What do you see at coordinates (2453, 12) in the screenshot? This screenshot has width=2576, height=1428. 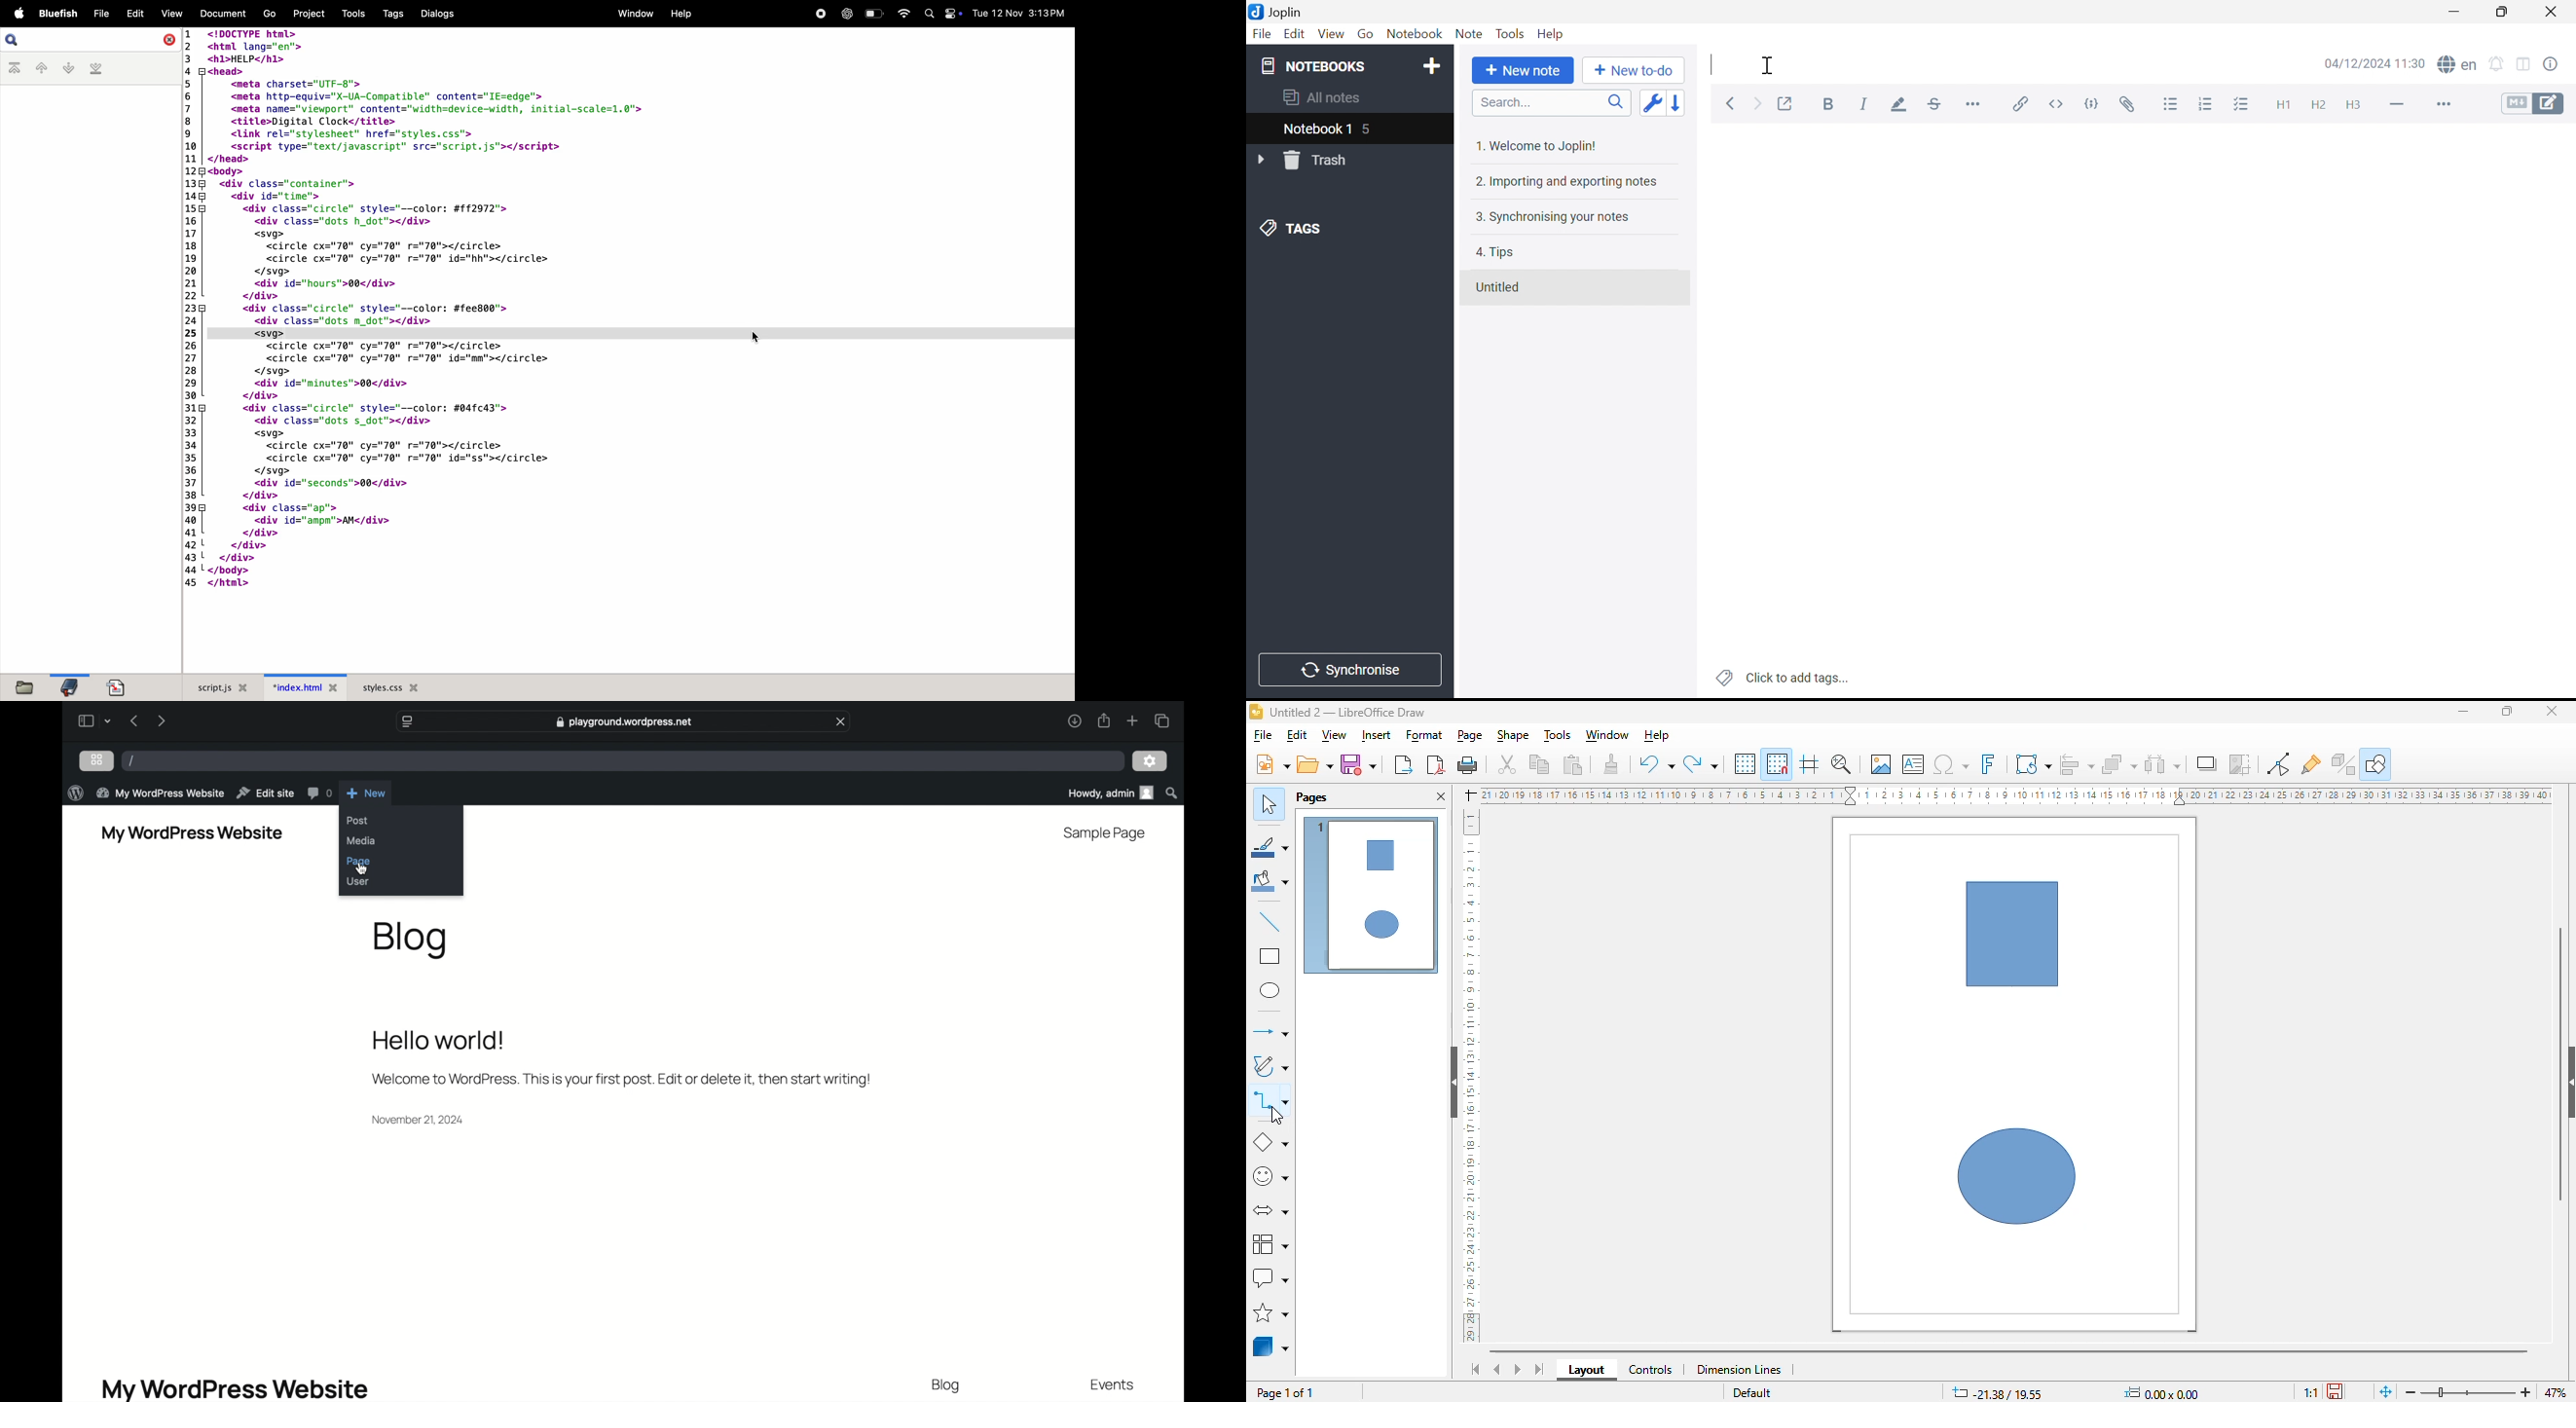 I see `Minimize` at bounding box center [2453, 12].